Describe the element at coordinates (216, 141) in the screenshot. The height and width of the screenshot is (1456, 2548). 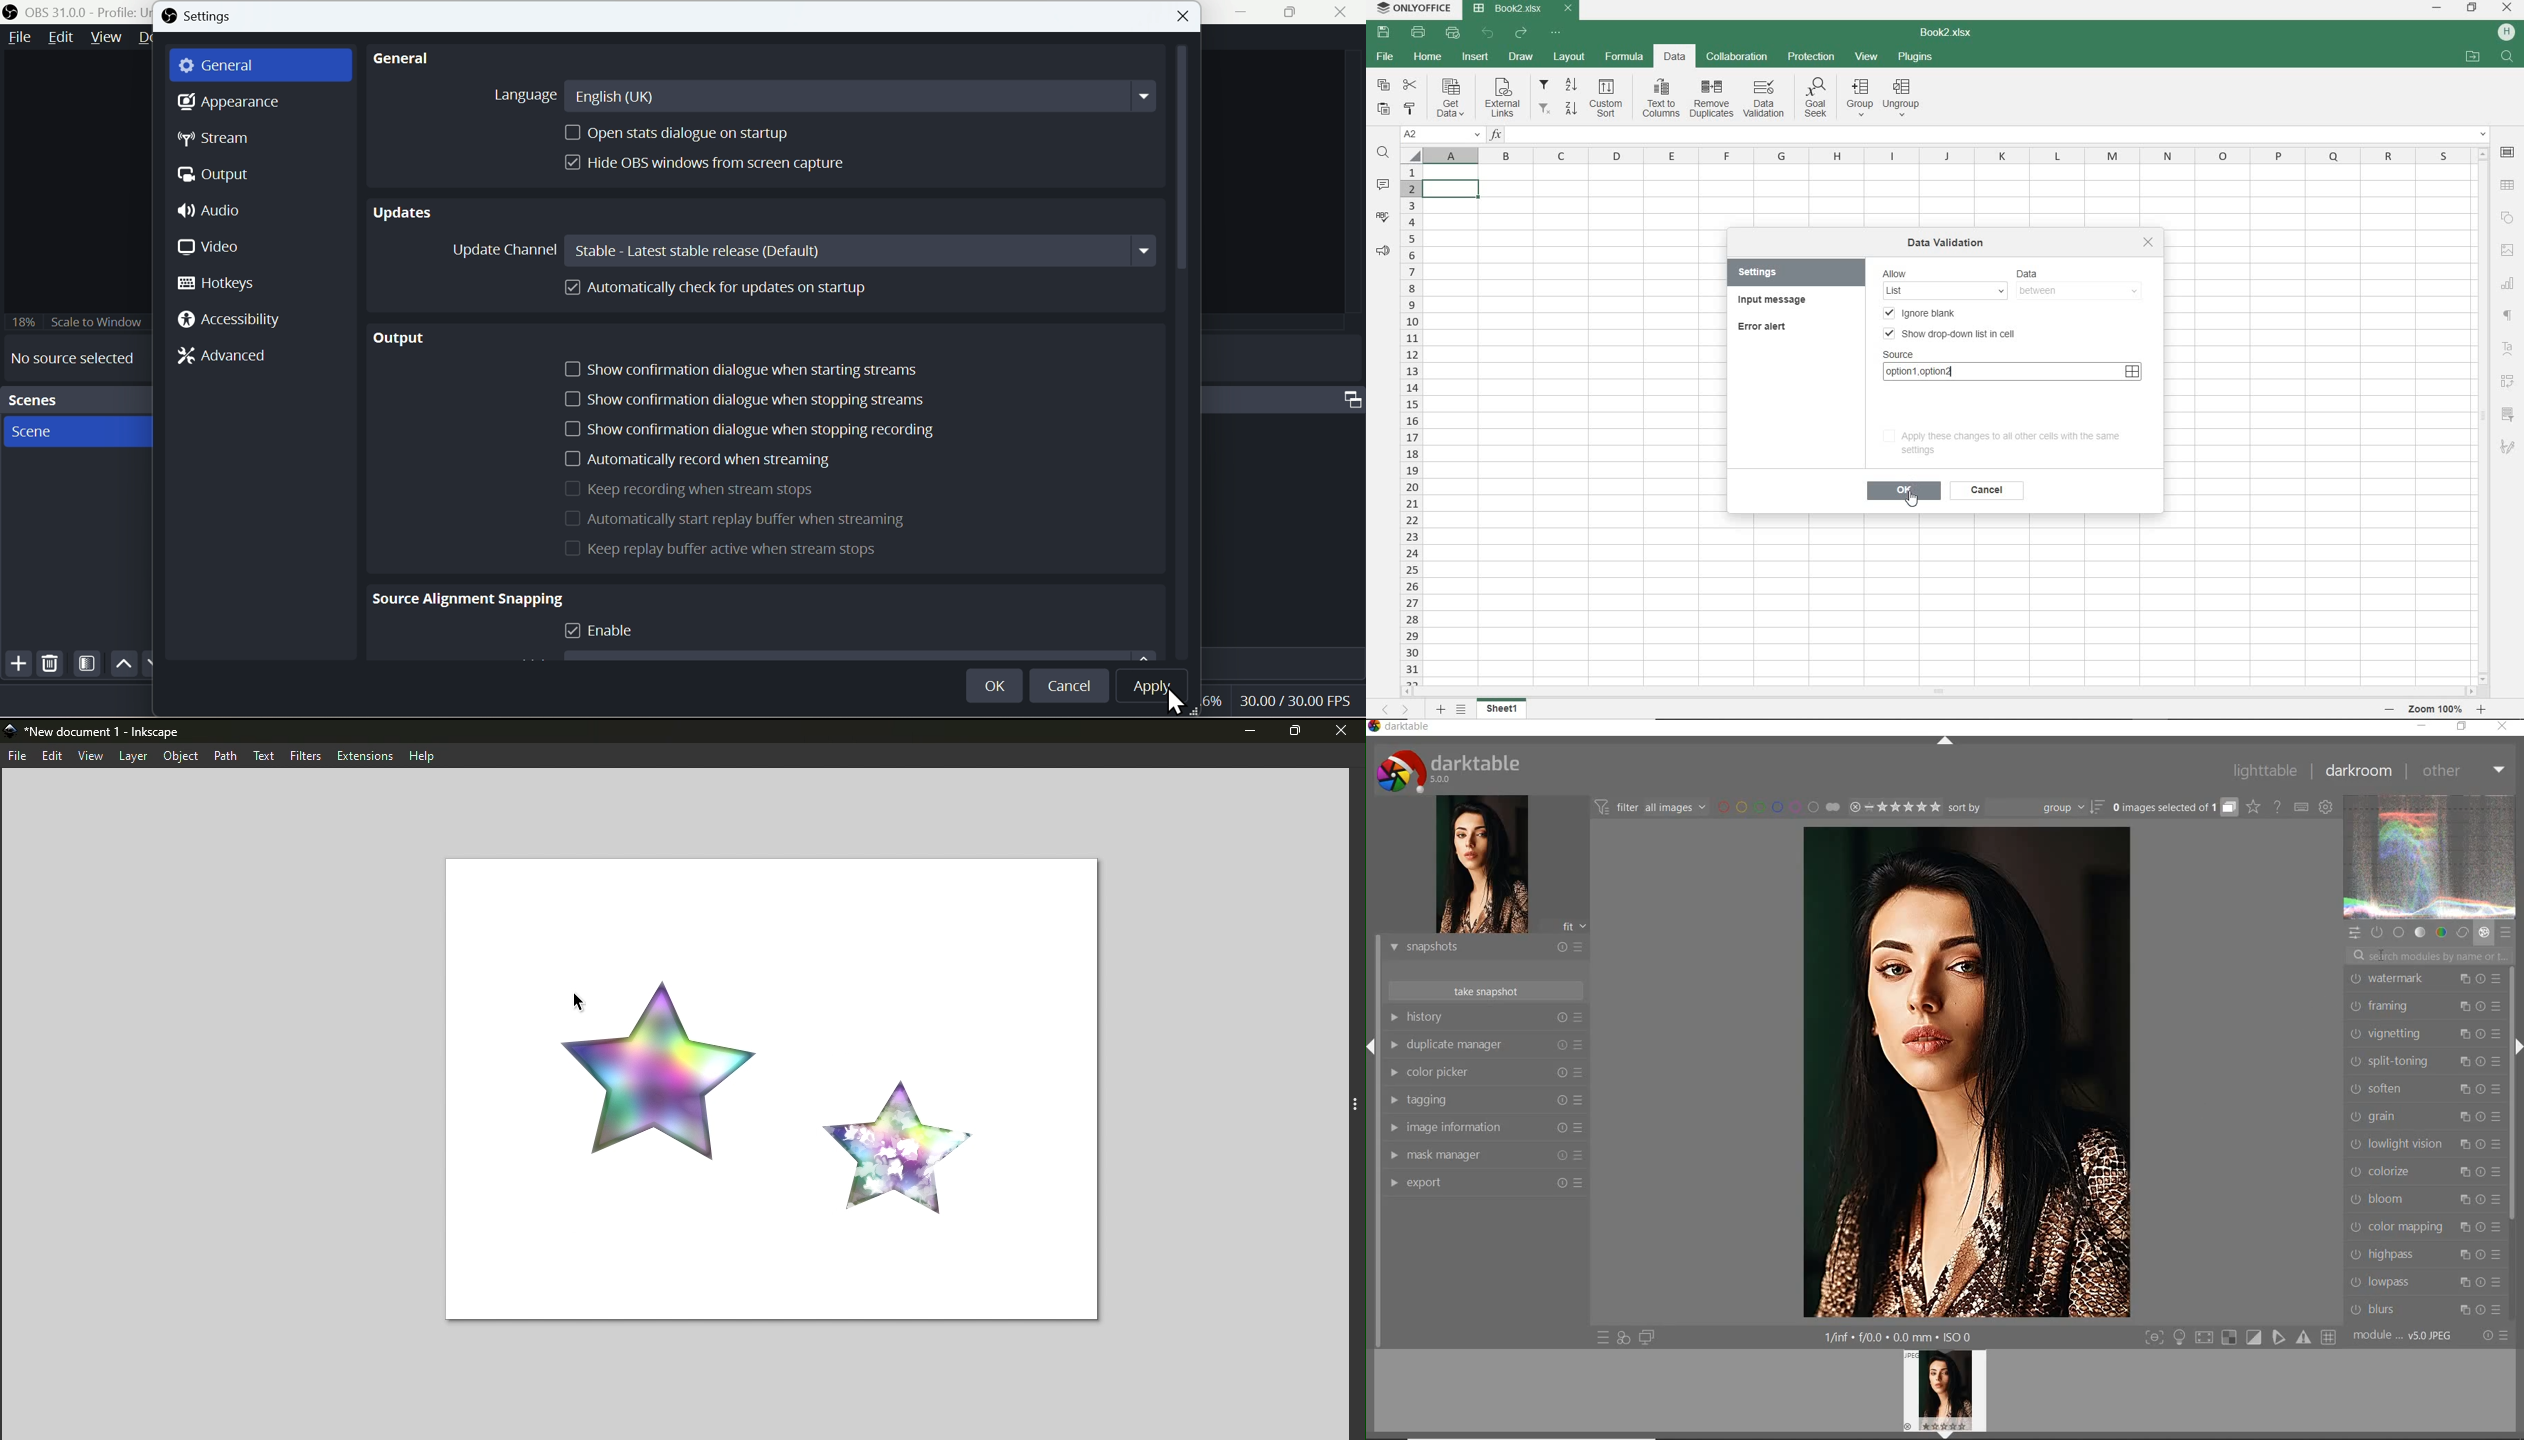
I see `Stream` at that location.